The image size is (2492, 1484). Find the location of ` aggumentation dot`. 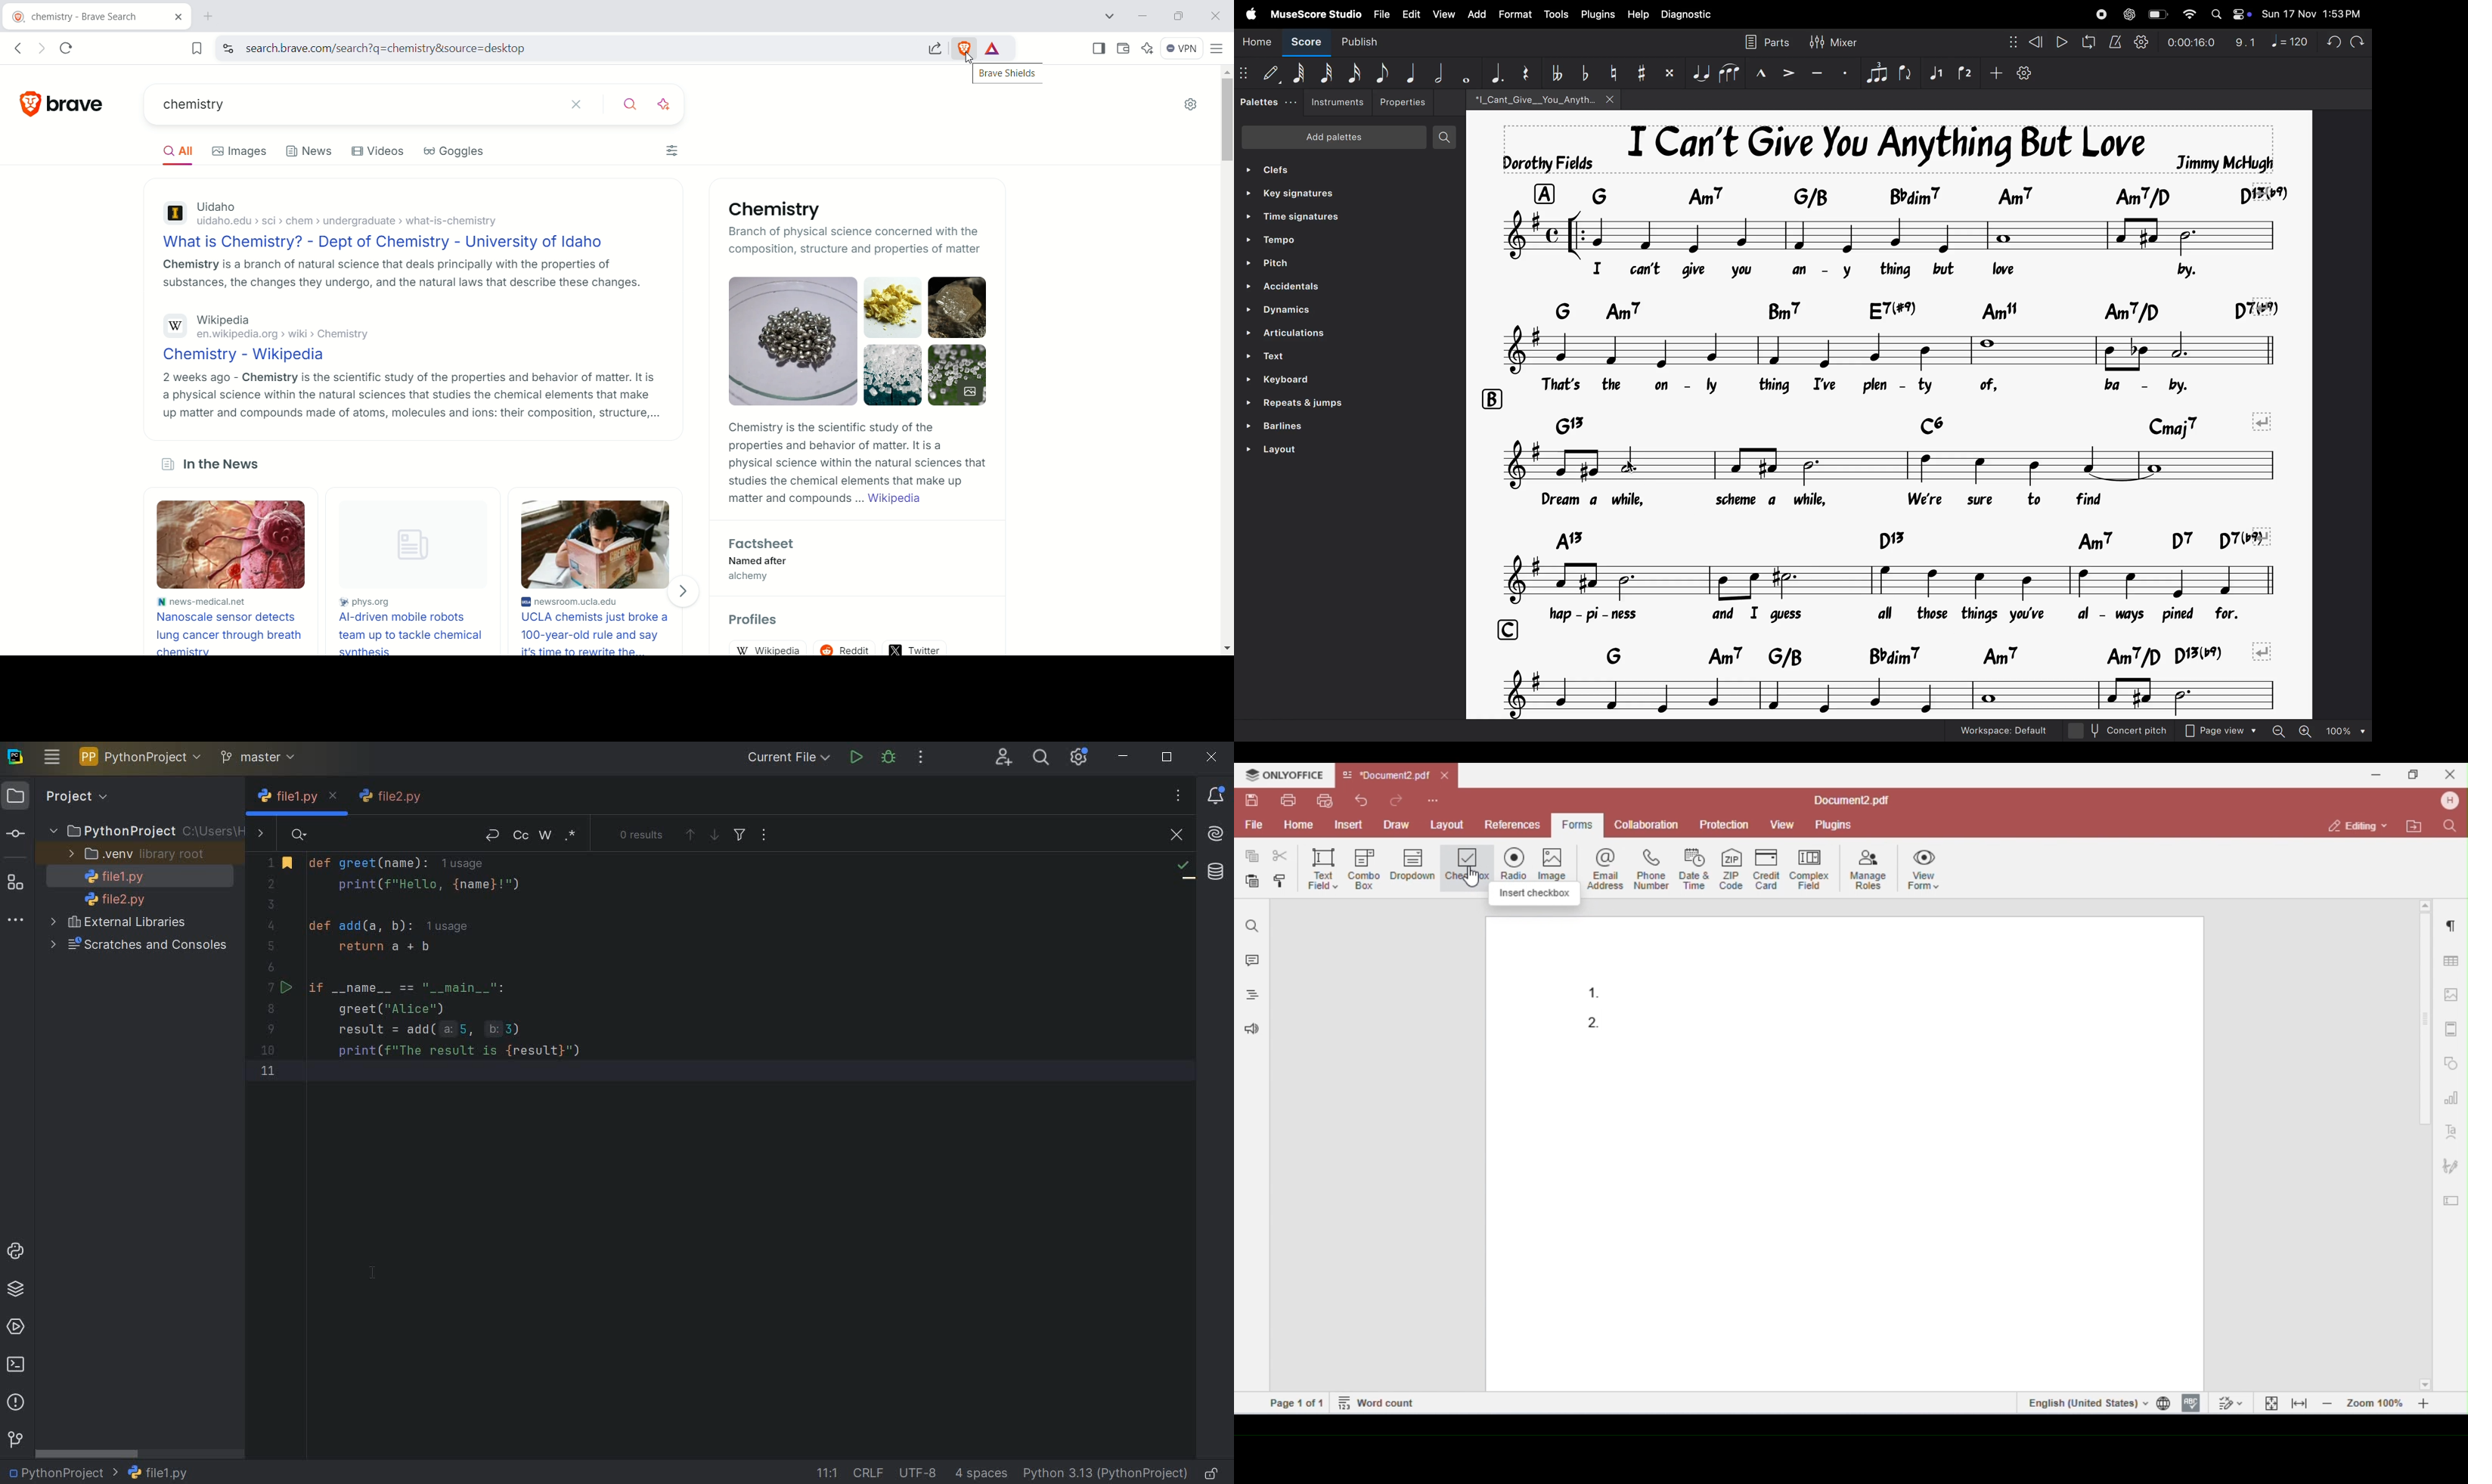

 aggumentation dot is located at coordinates (1493, 71).